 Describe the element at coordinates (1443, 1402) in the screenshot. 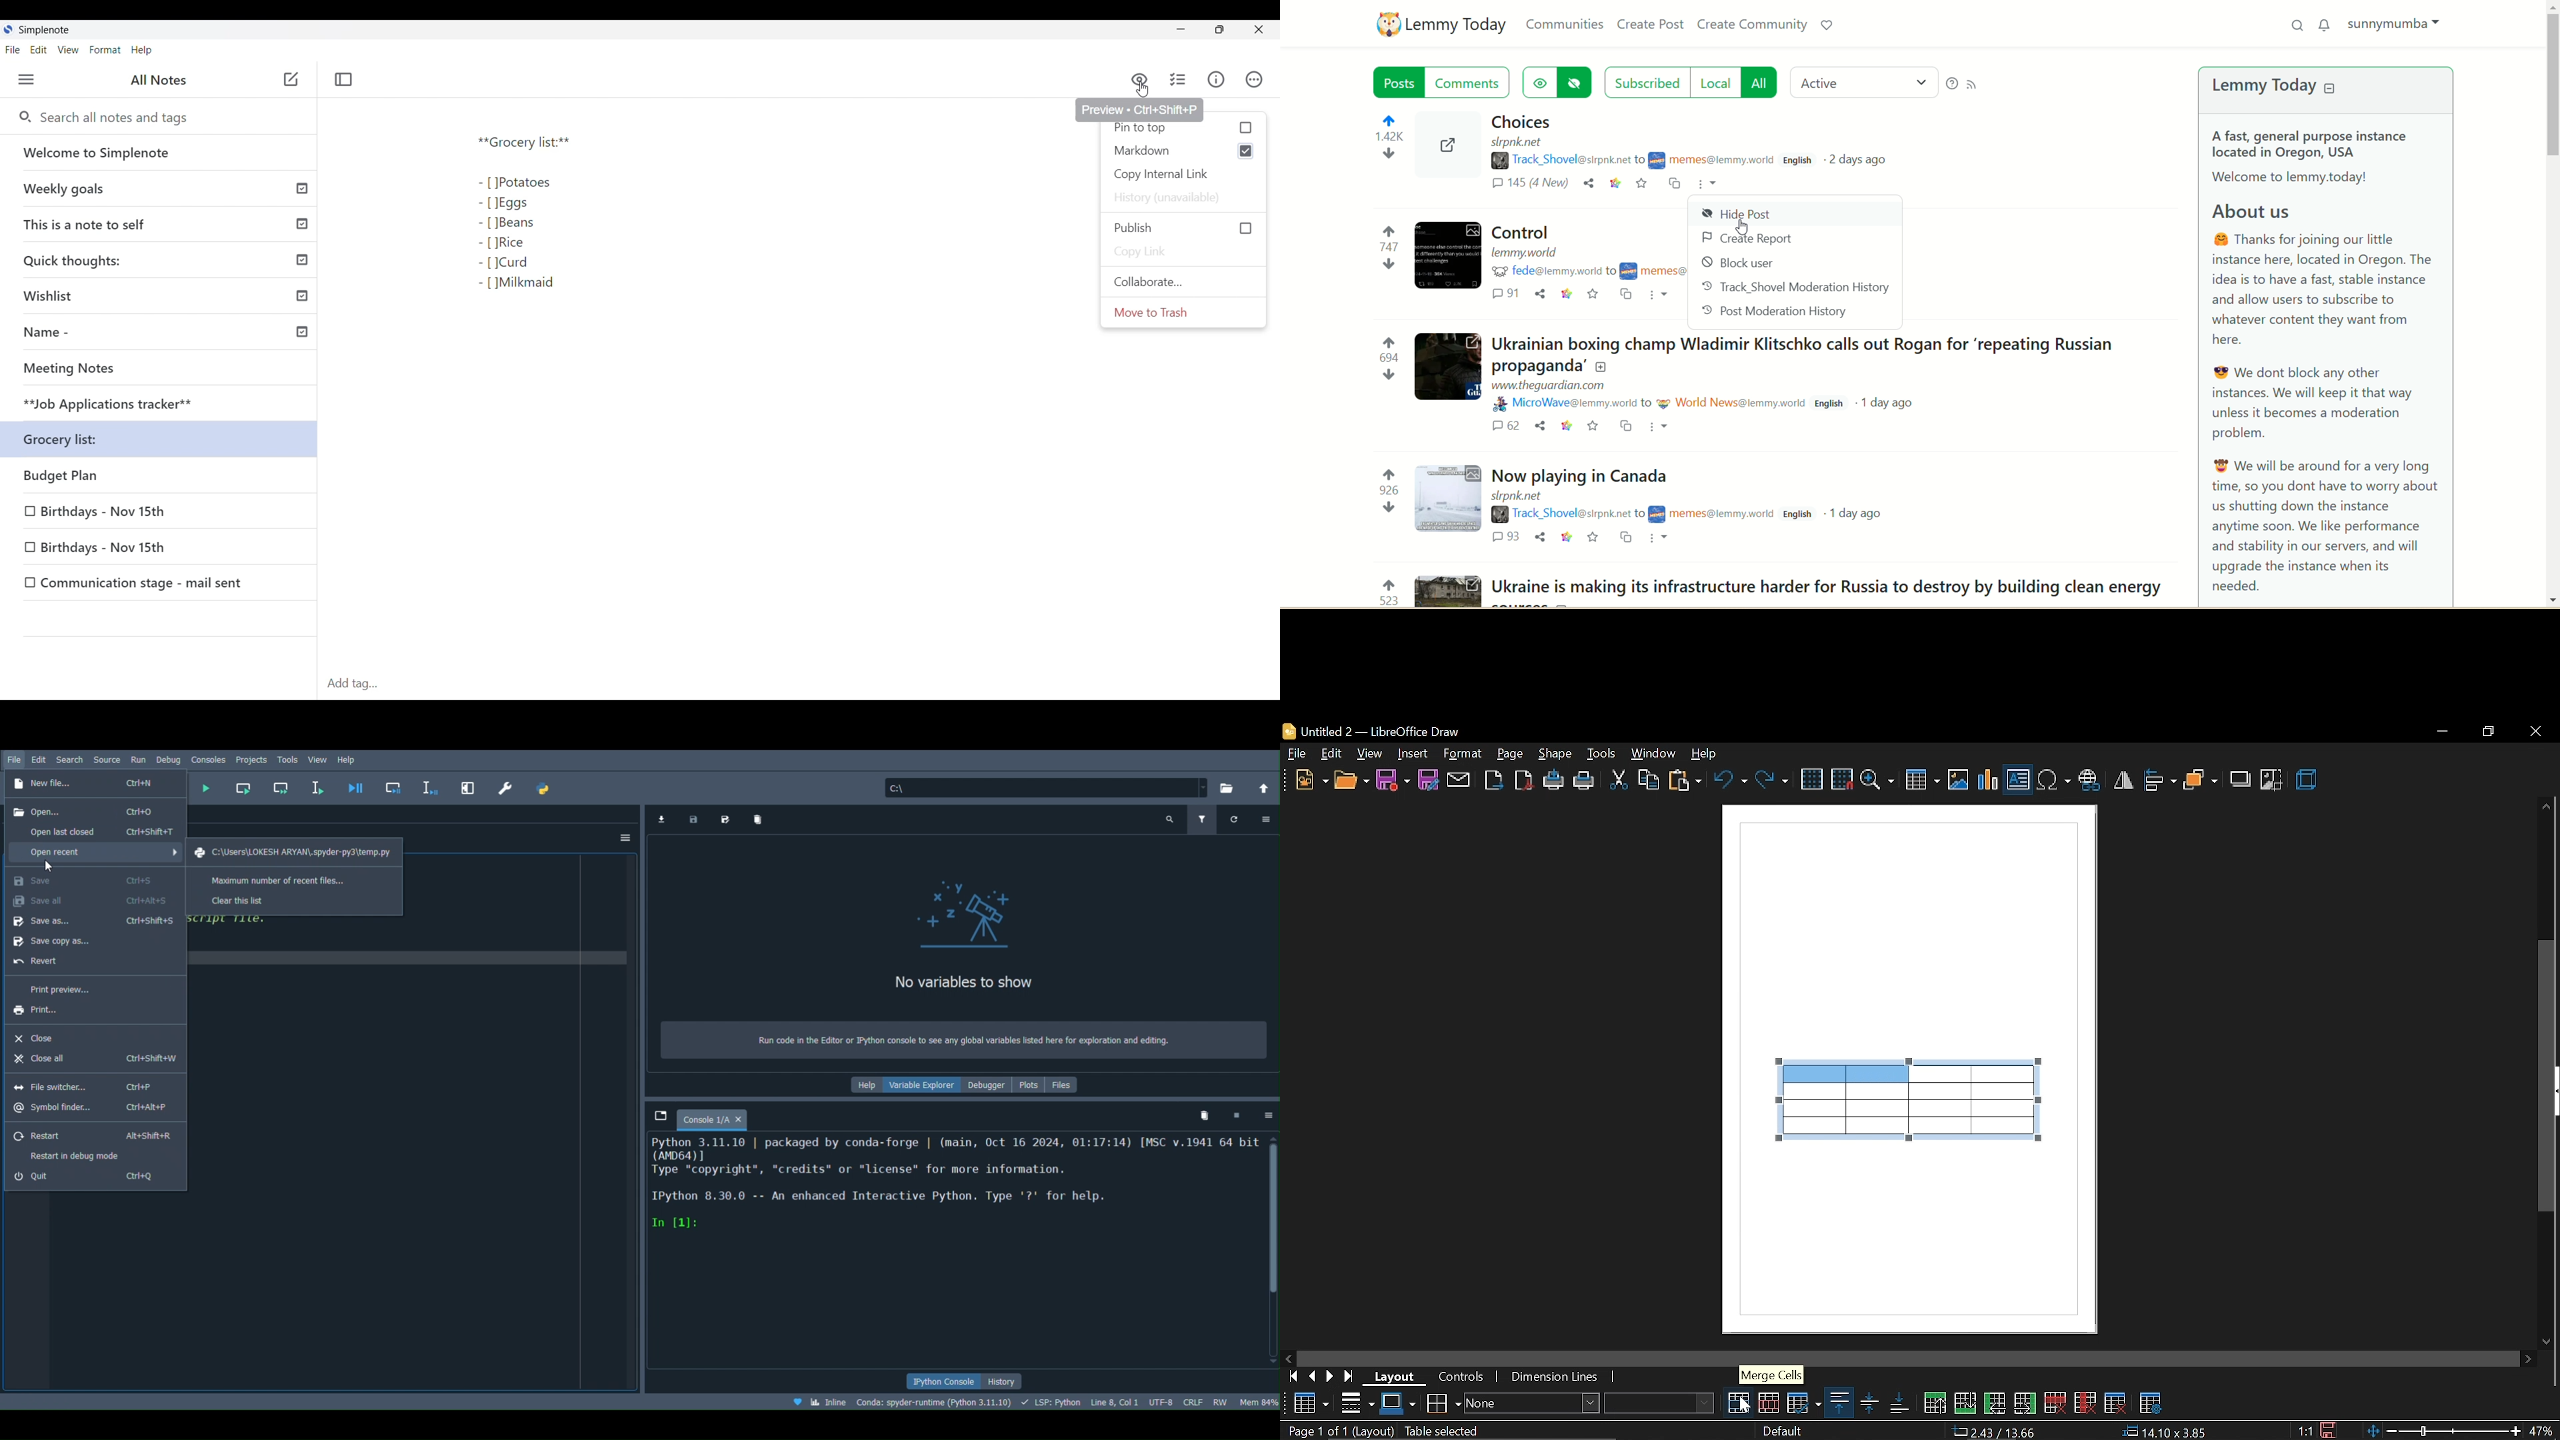

I see `borders` at that location.